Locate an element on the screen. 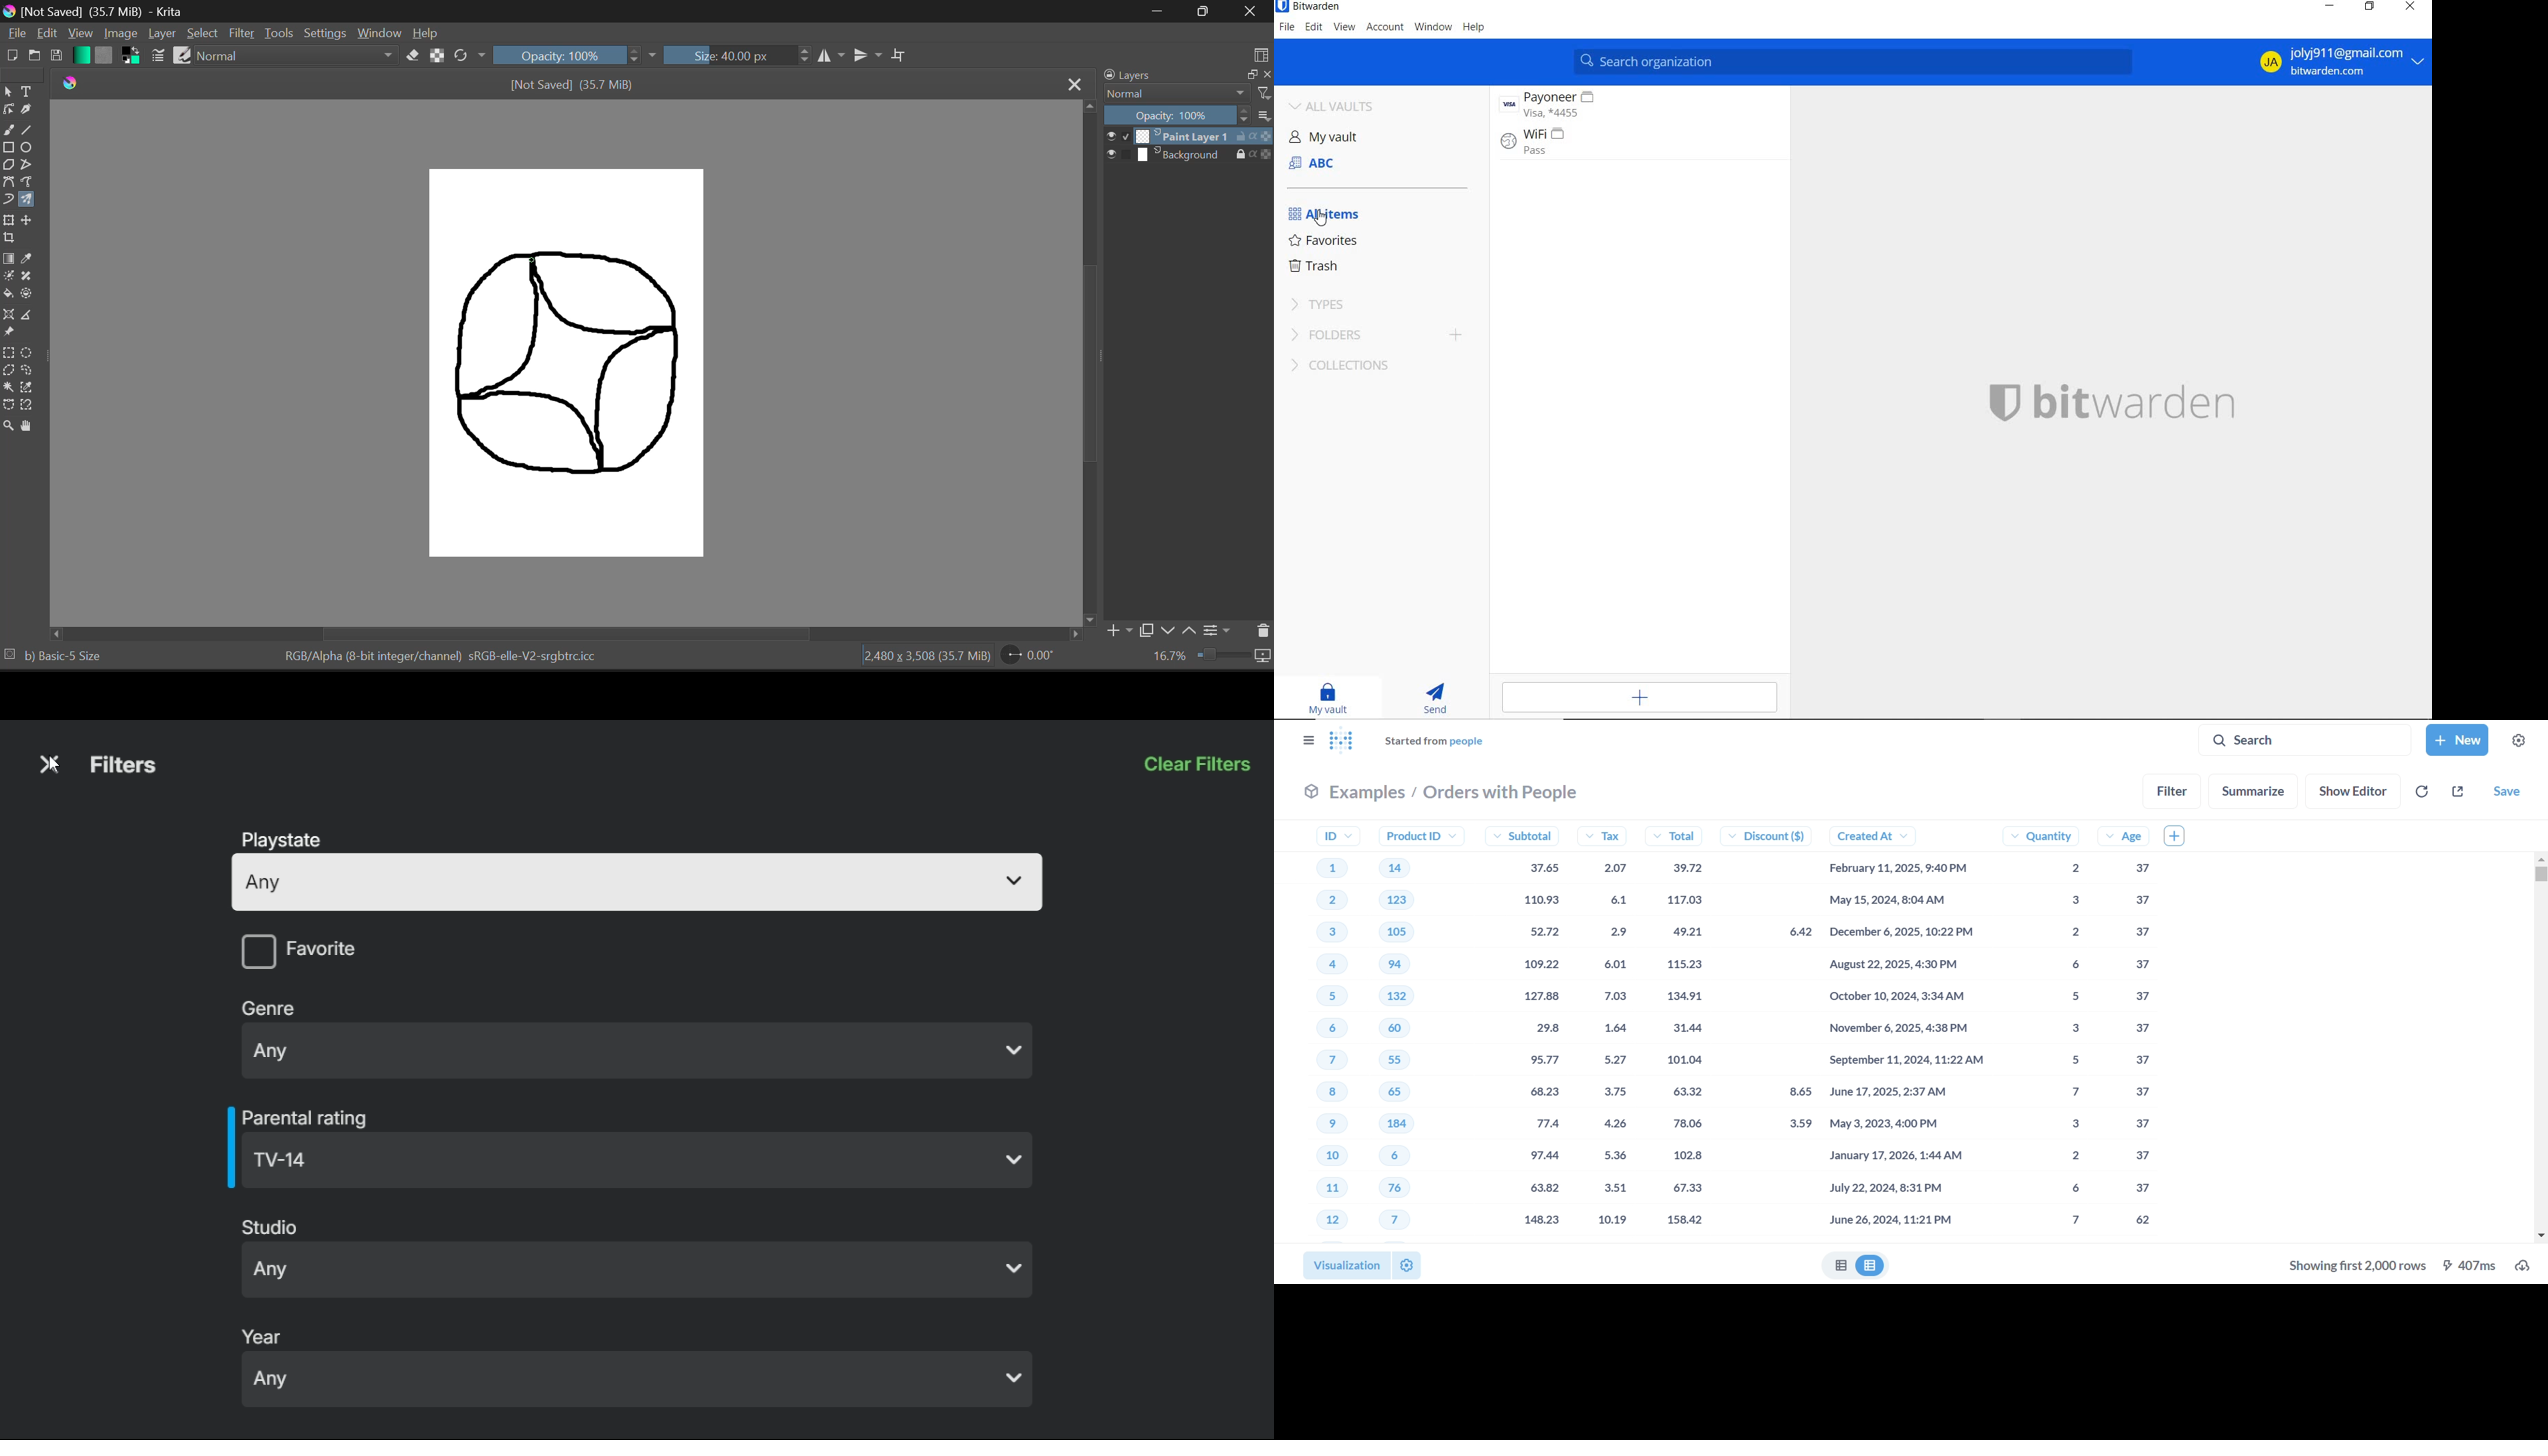 The image size is (2548, 1456). Opacity 100% is located at coordinates (575, 55).